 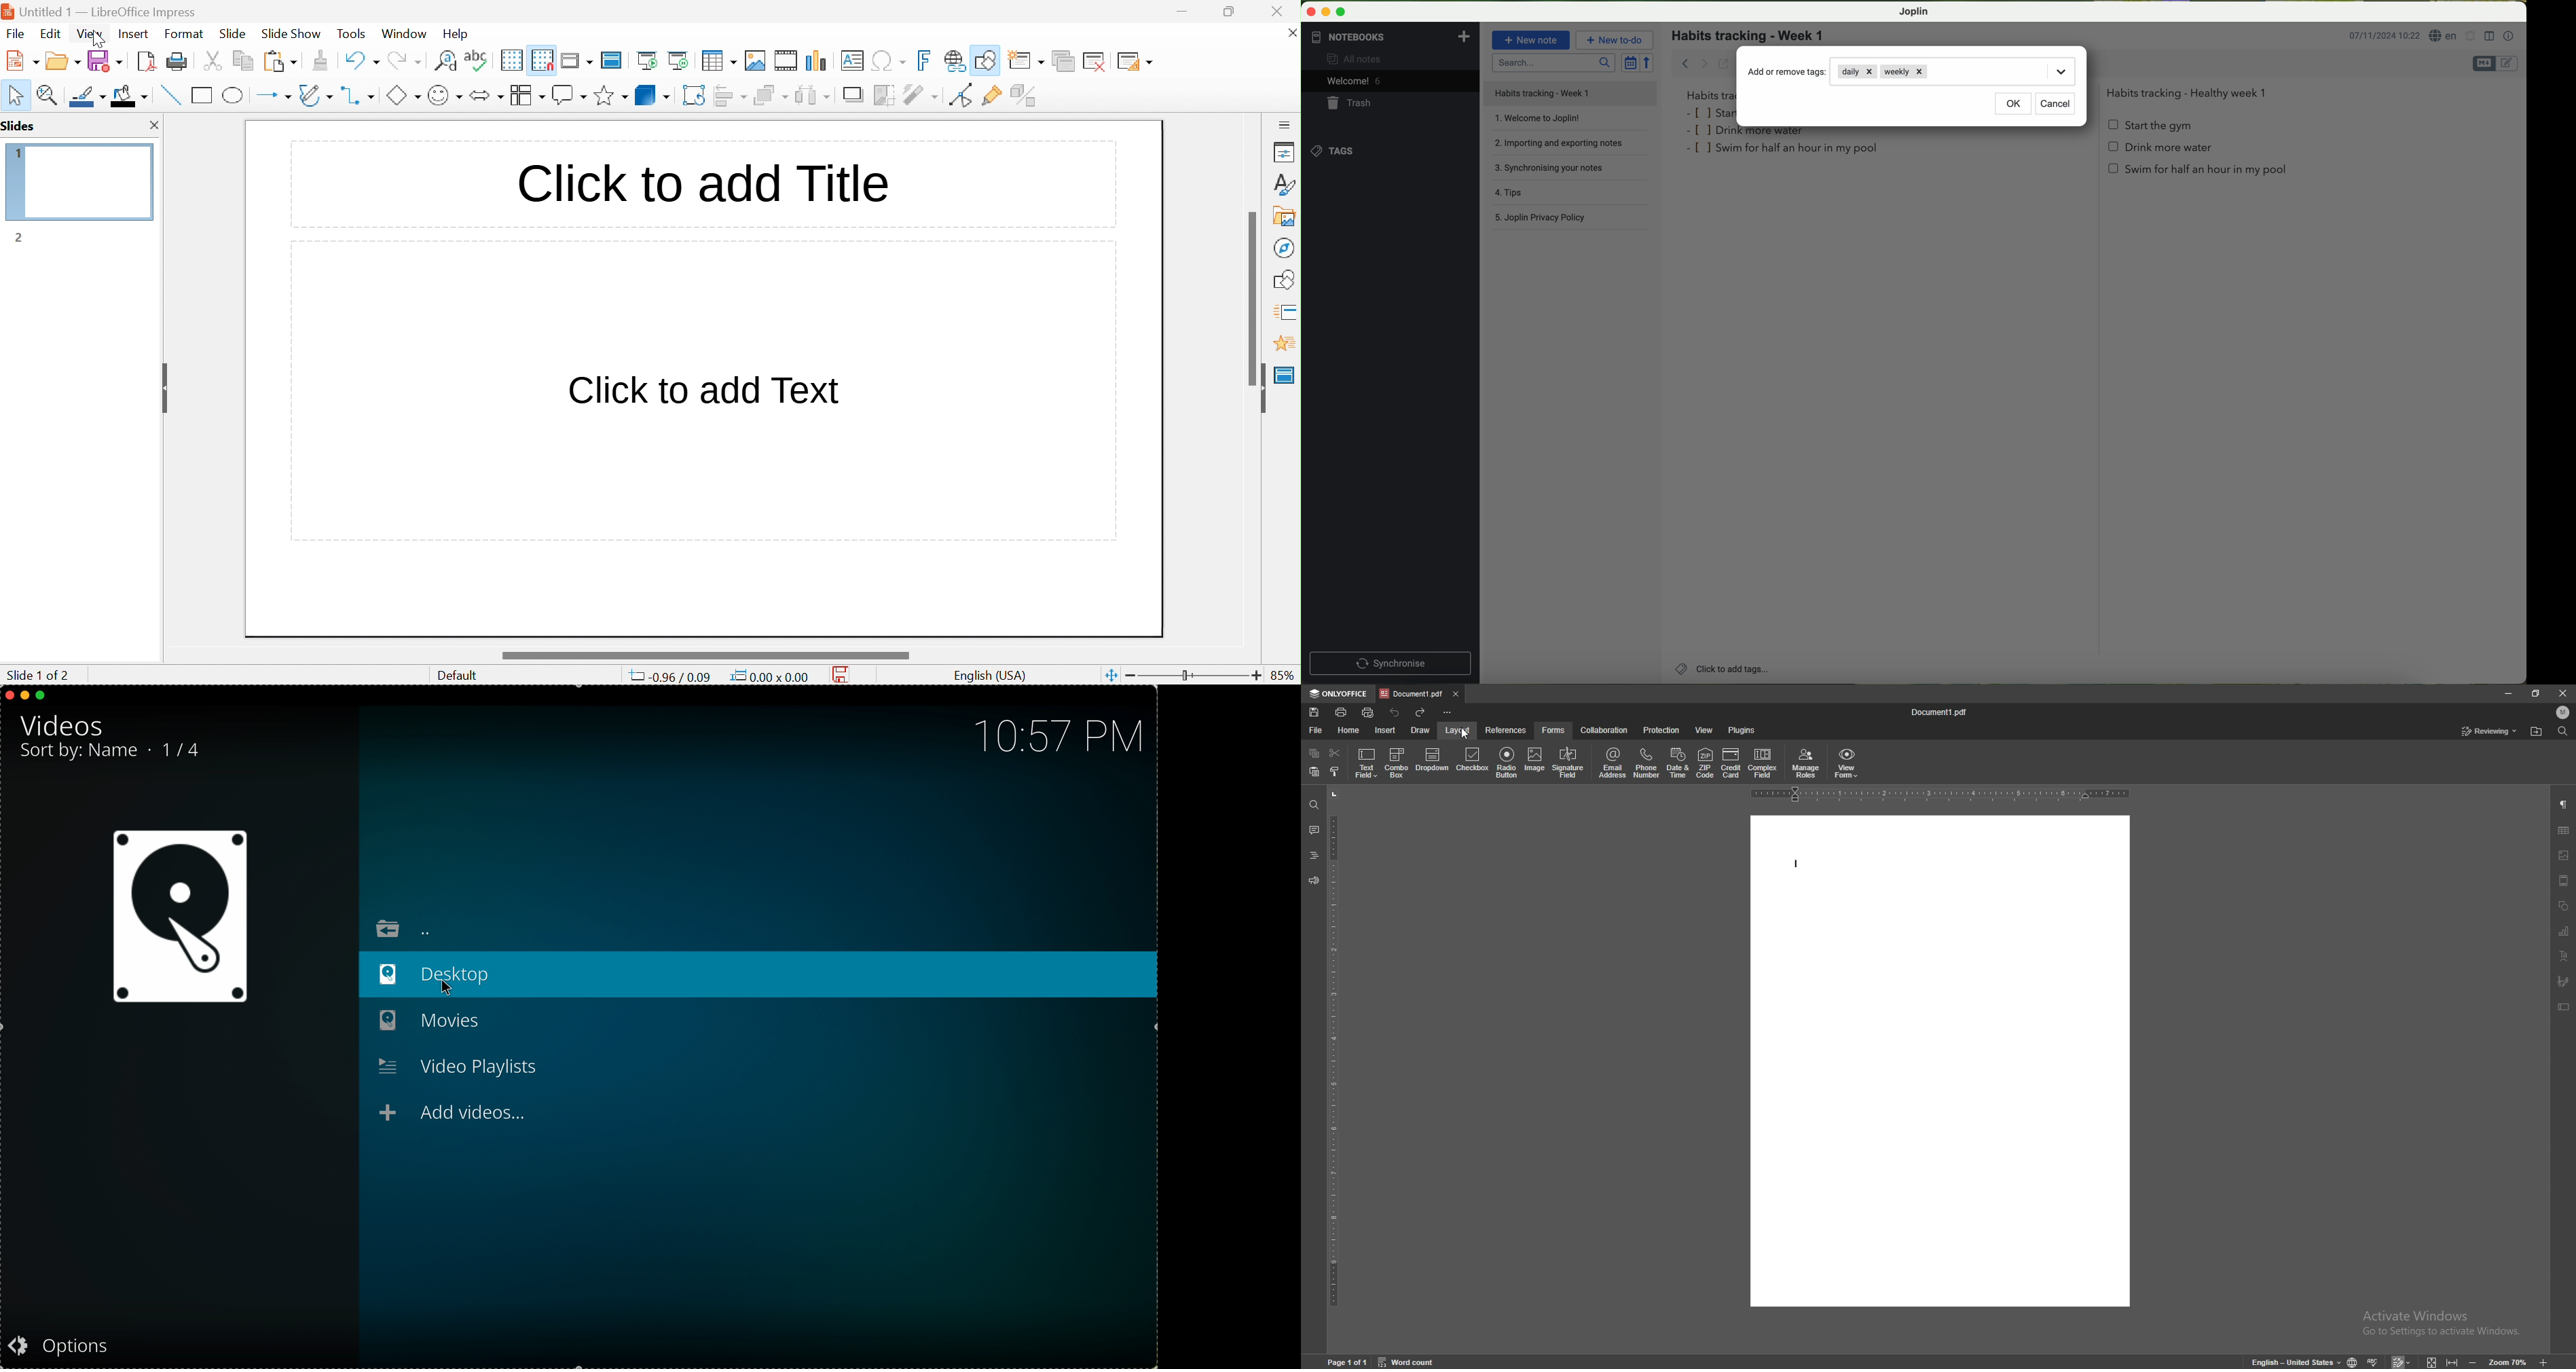 I want to click on edit, so click(x=52, y=33).